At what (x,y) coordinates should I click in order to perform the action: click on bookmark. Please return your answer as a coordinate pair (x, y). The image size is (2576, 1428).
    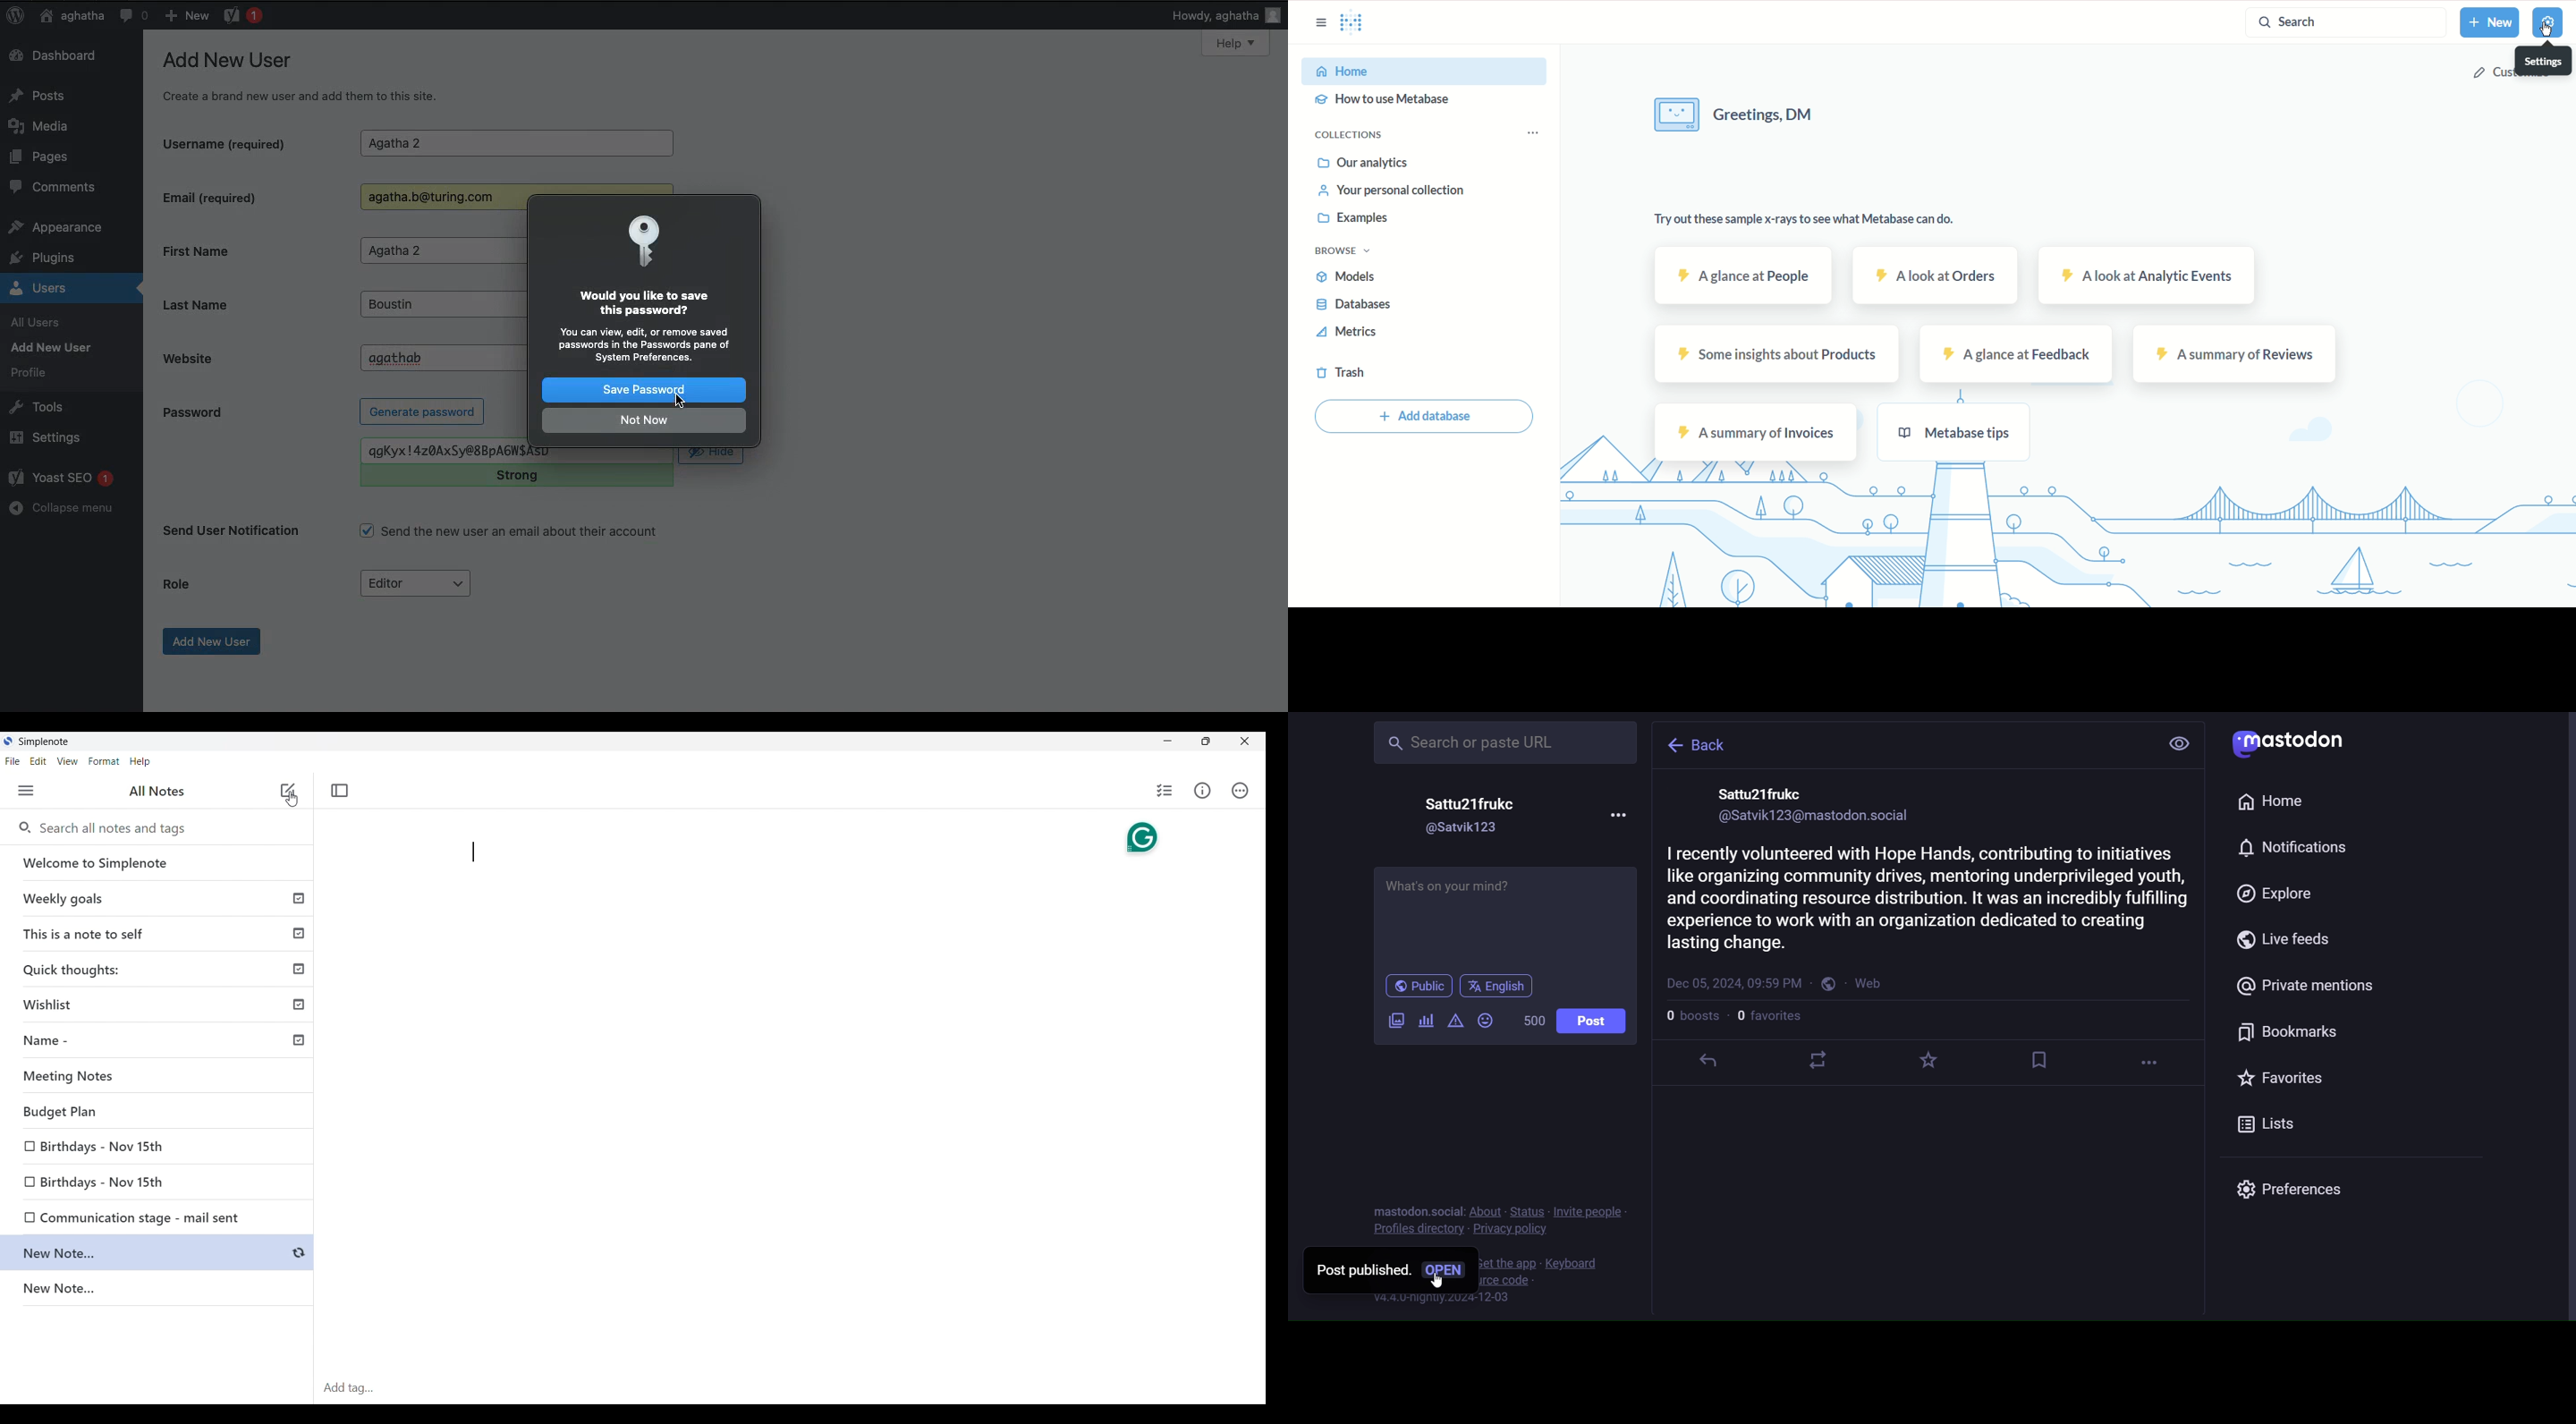
    Looking at the image, I should click on (2039, 1060).